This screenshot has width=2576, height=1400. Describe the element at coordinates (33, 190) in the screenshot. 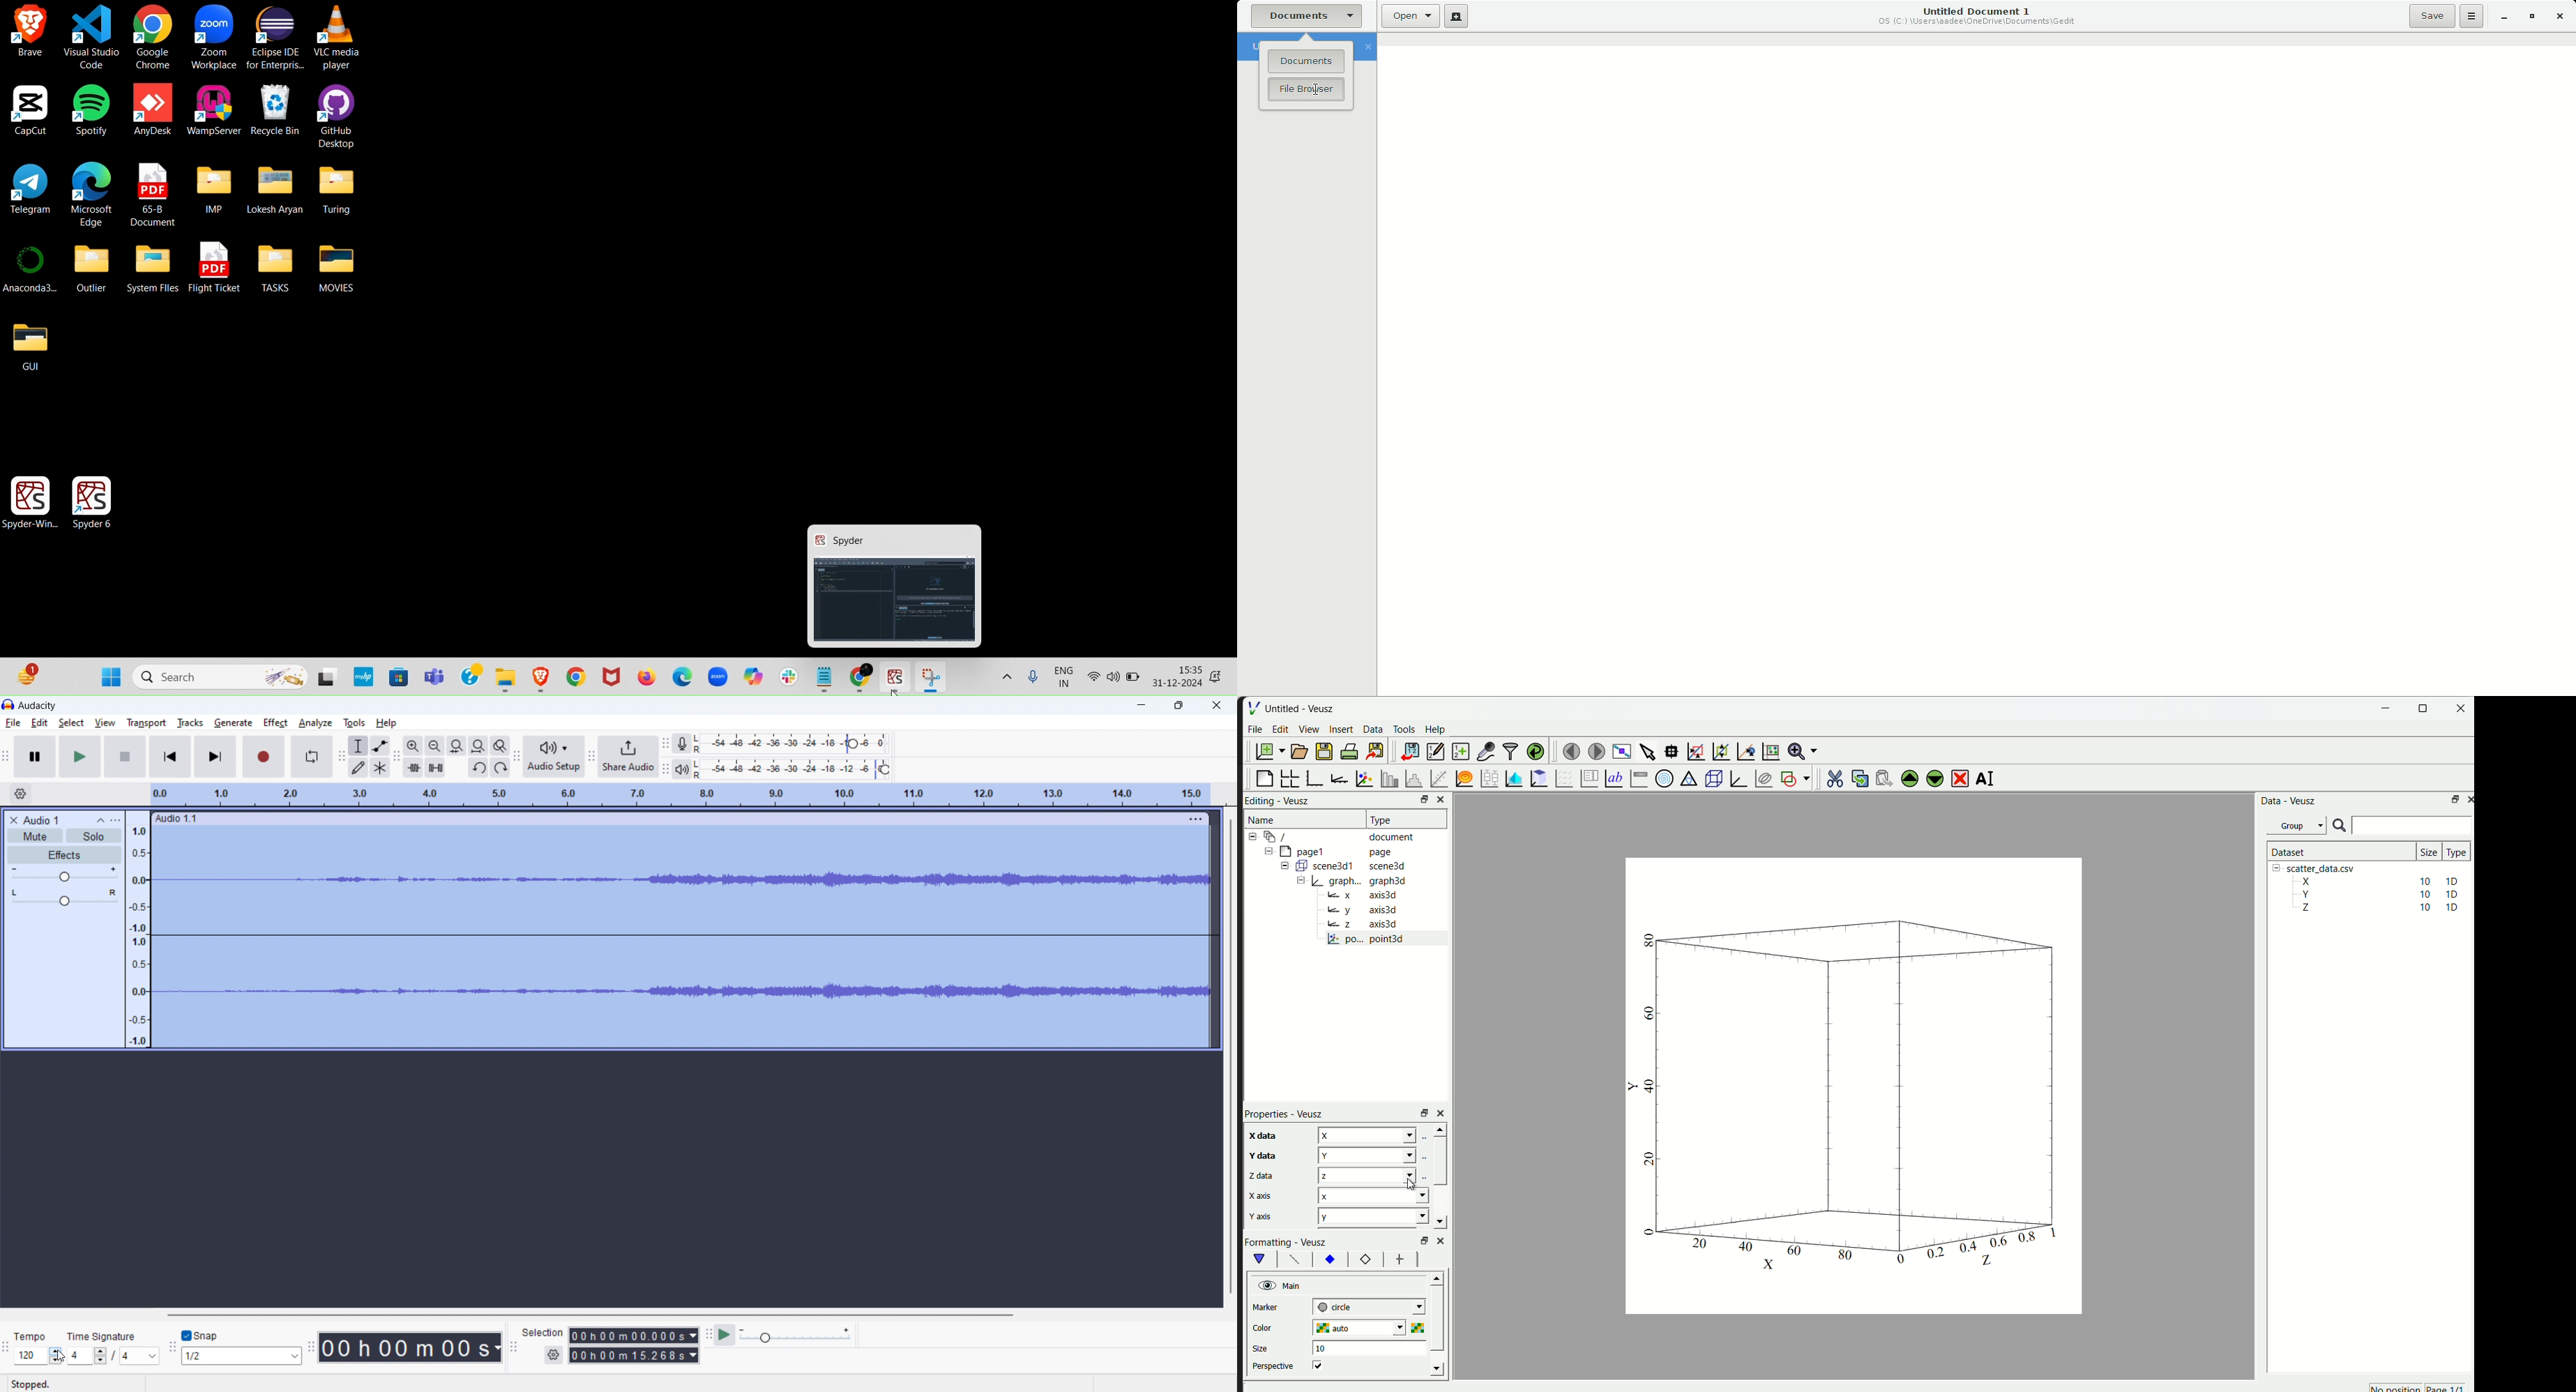

I see `Telegram` at that location.